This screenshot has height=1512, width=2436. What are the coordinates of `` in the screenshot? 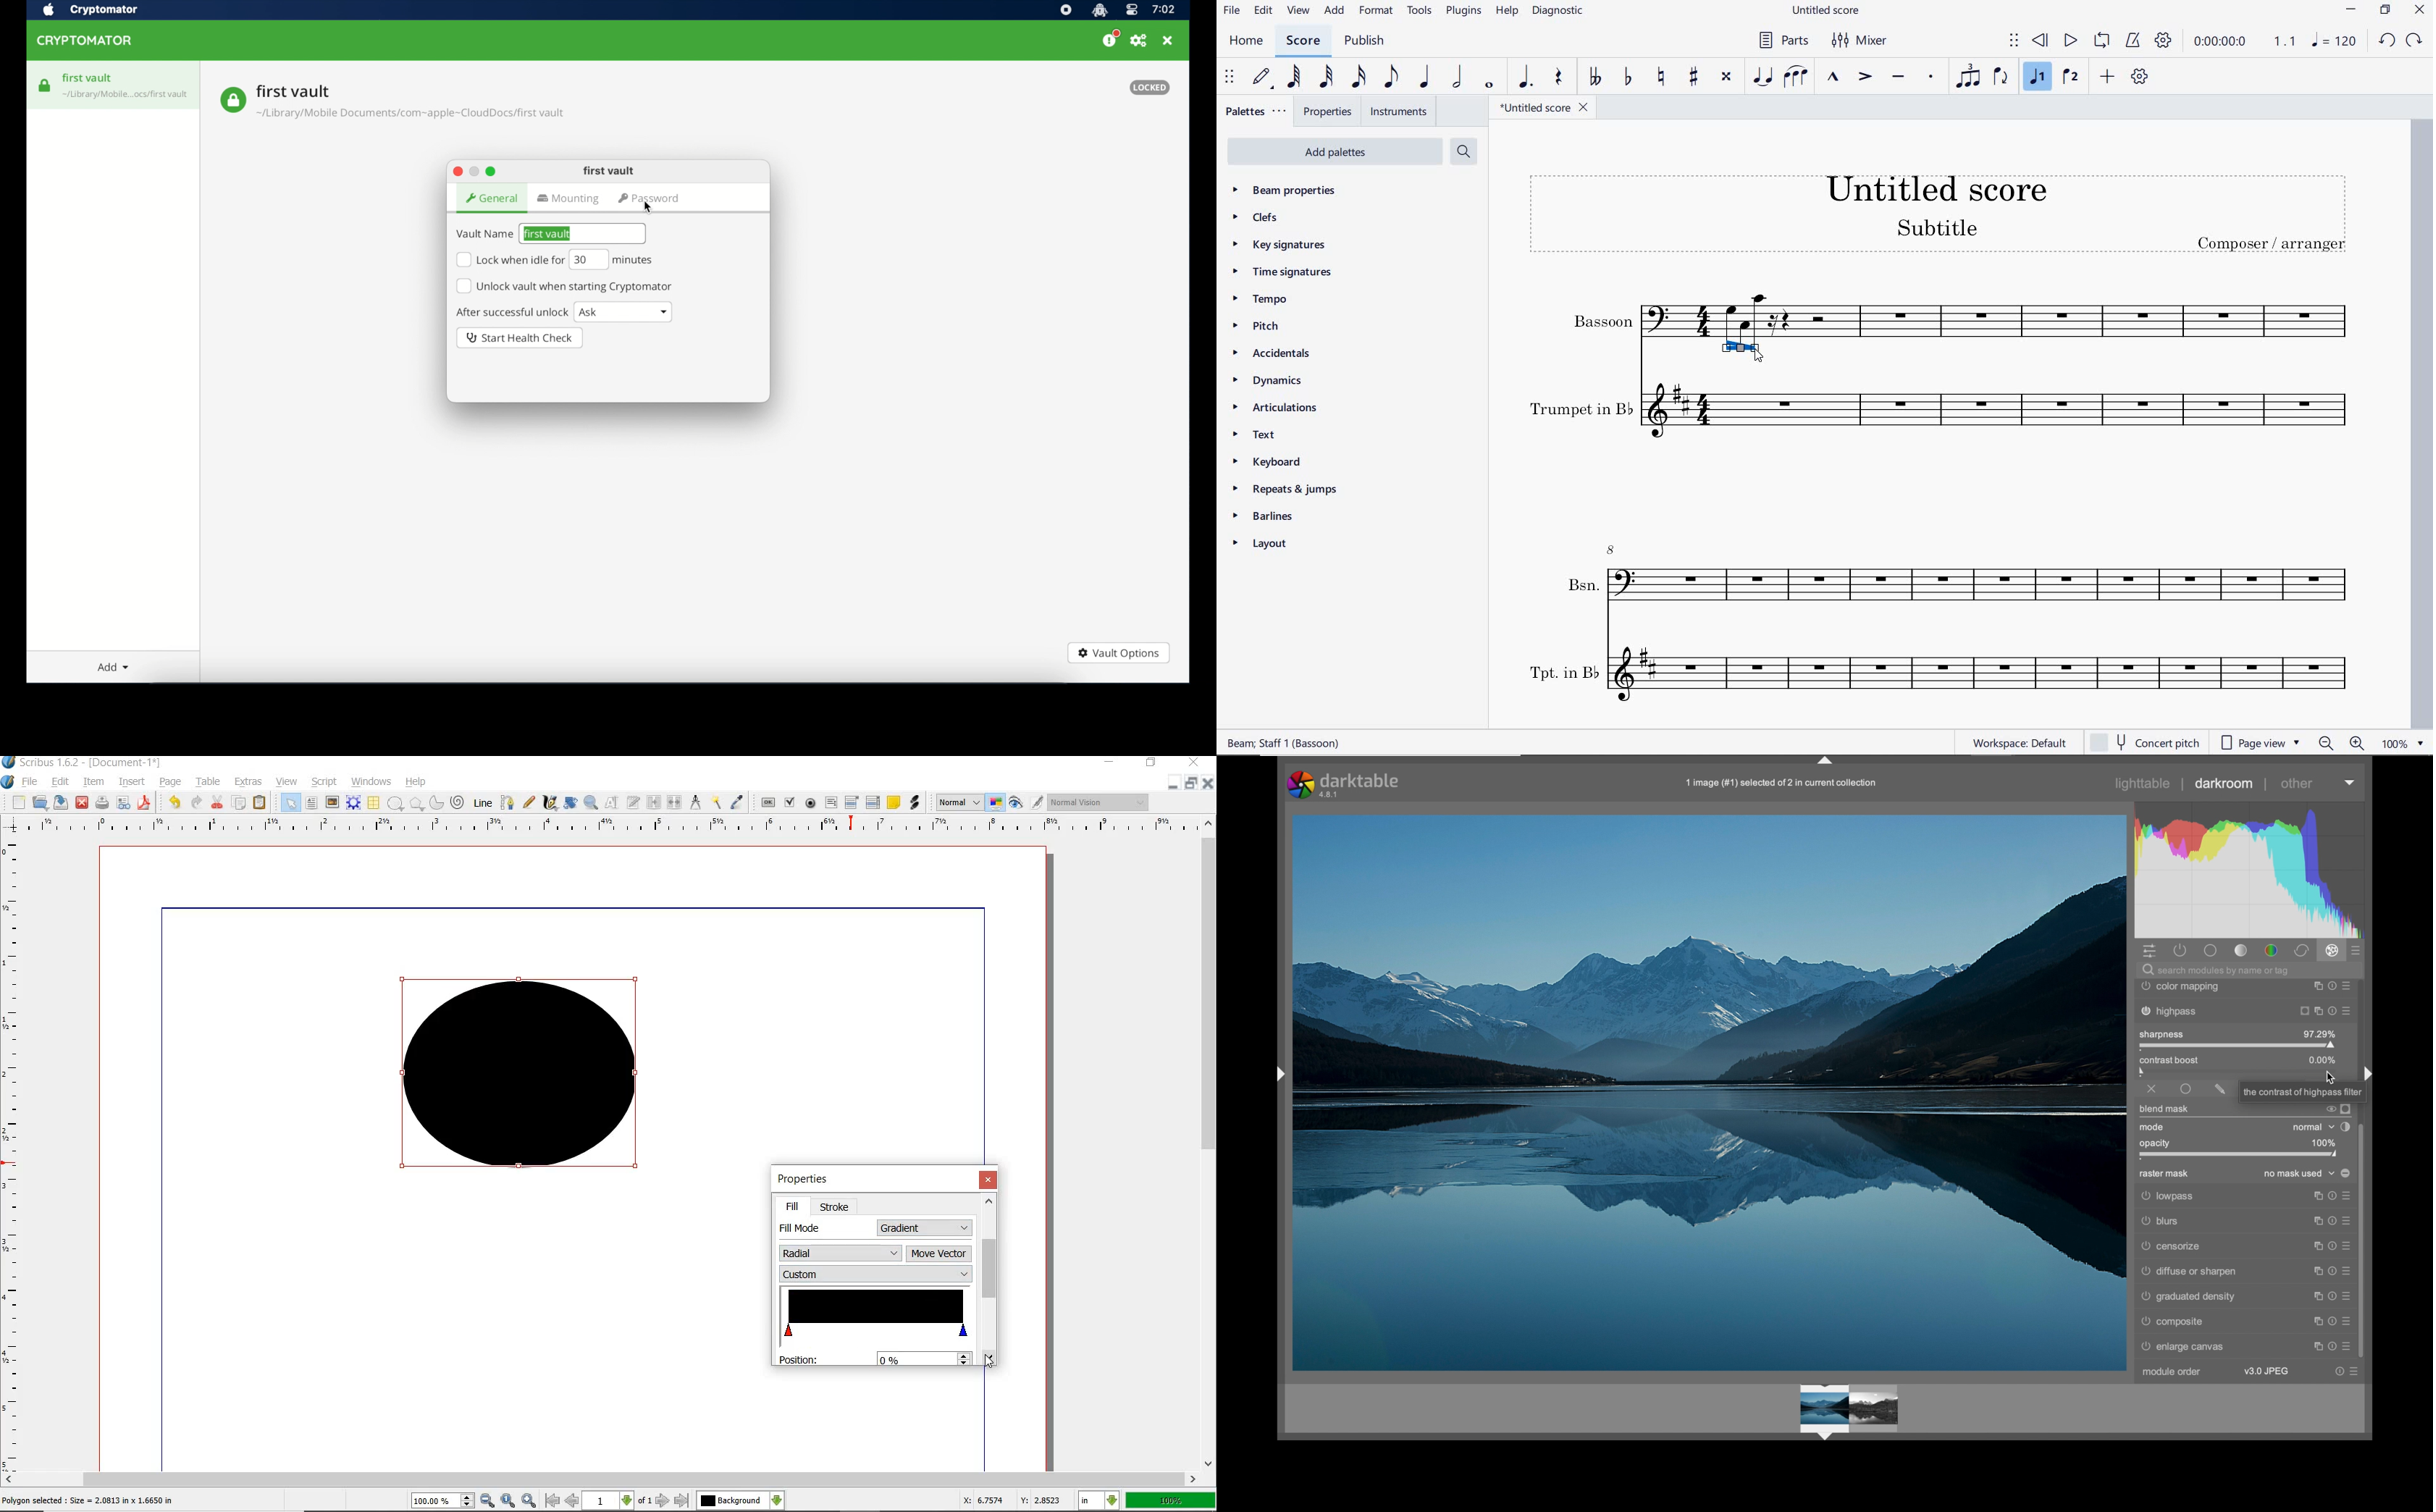 It's located at (2242, 1222).